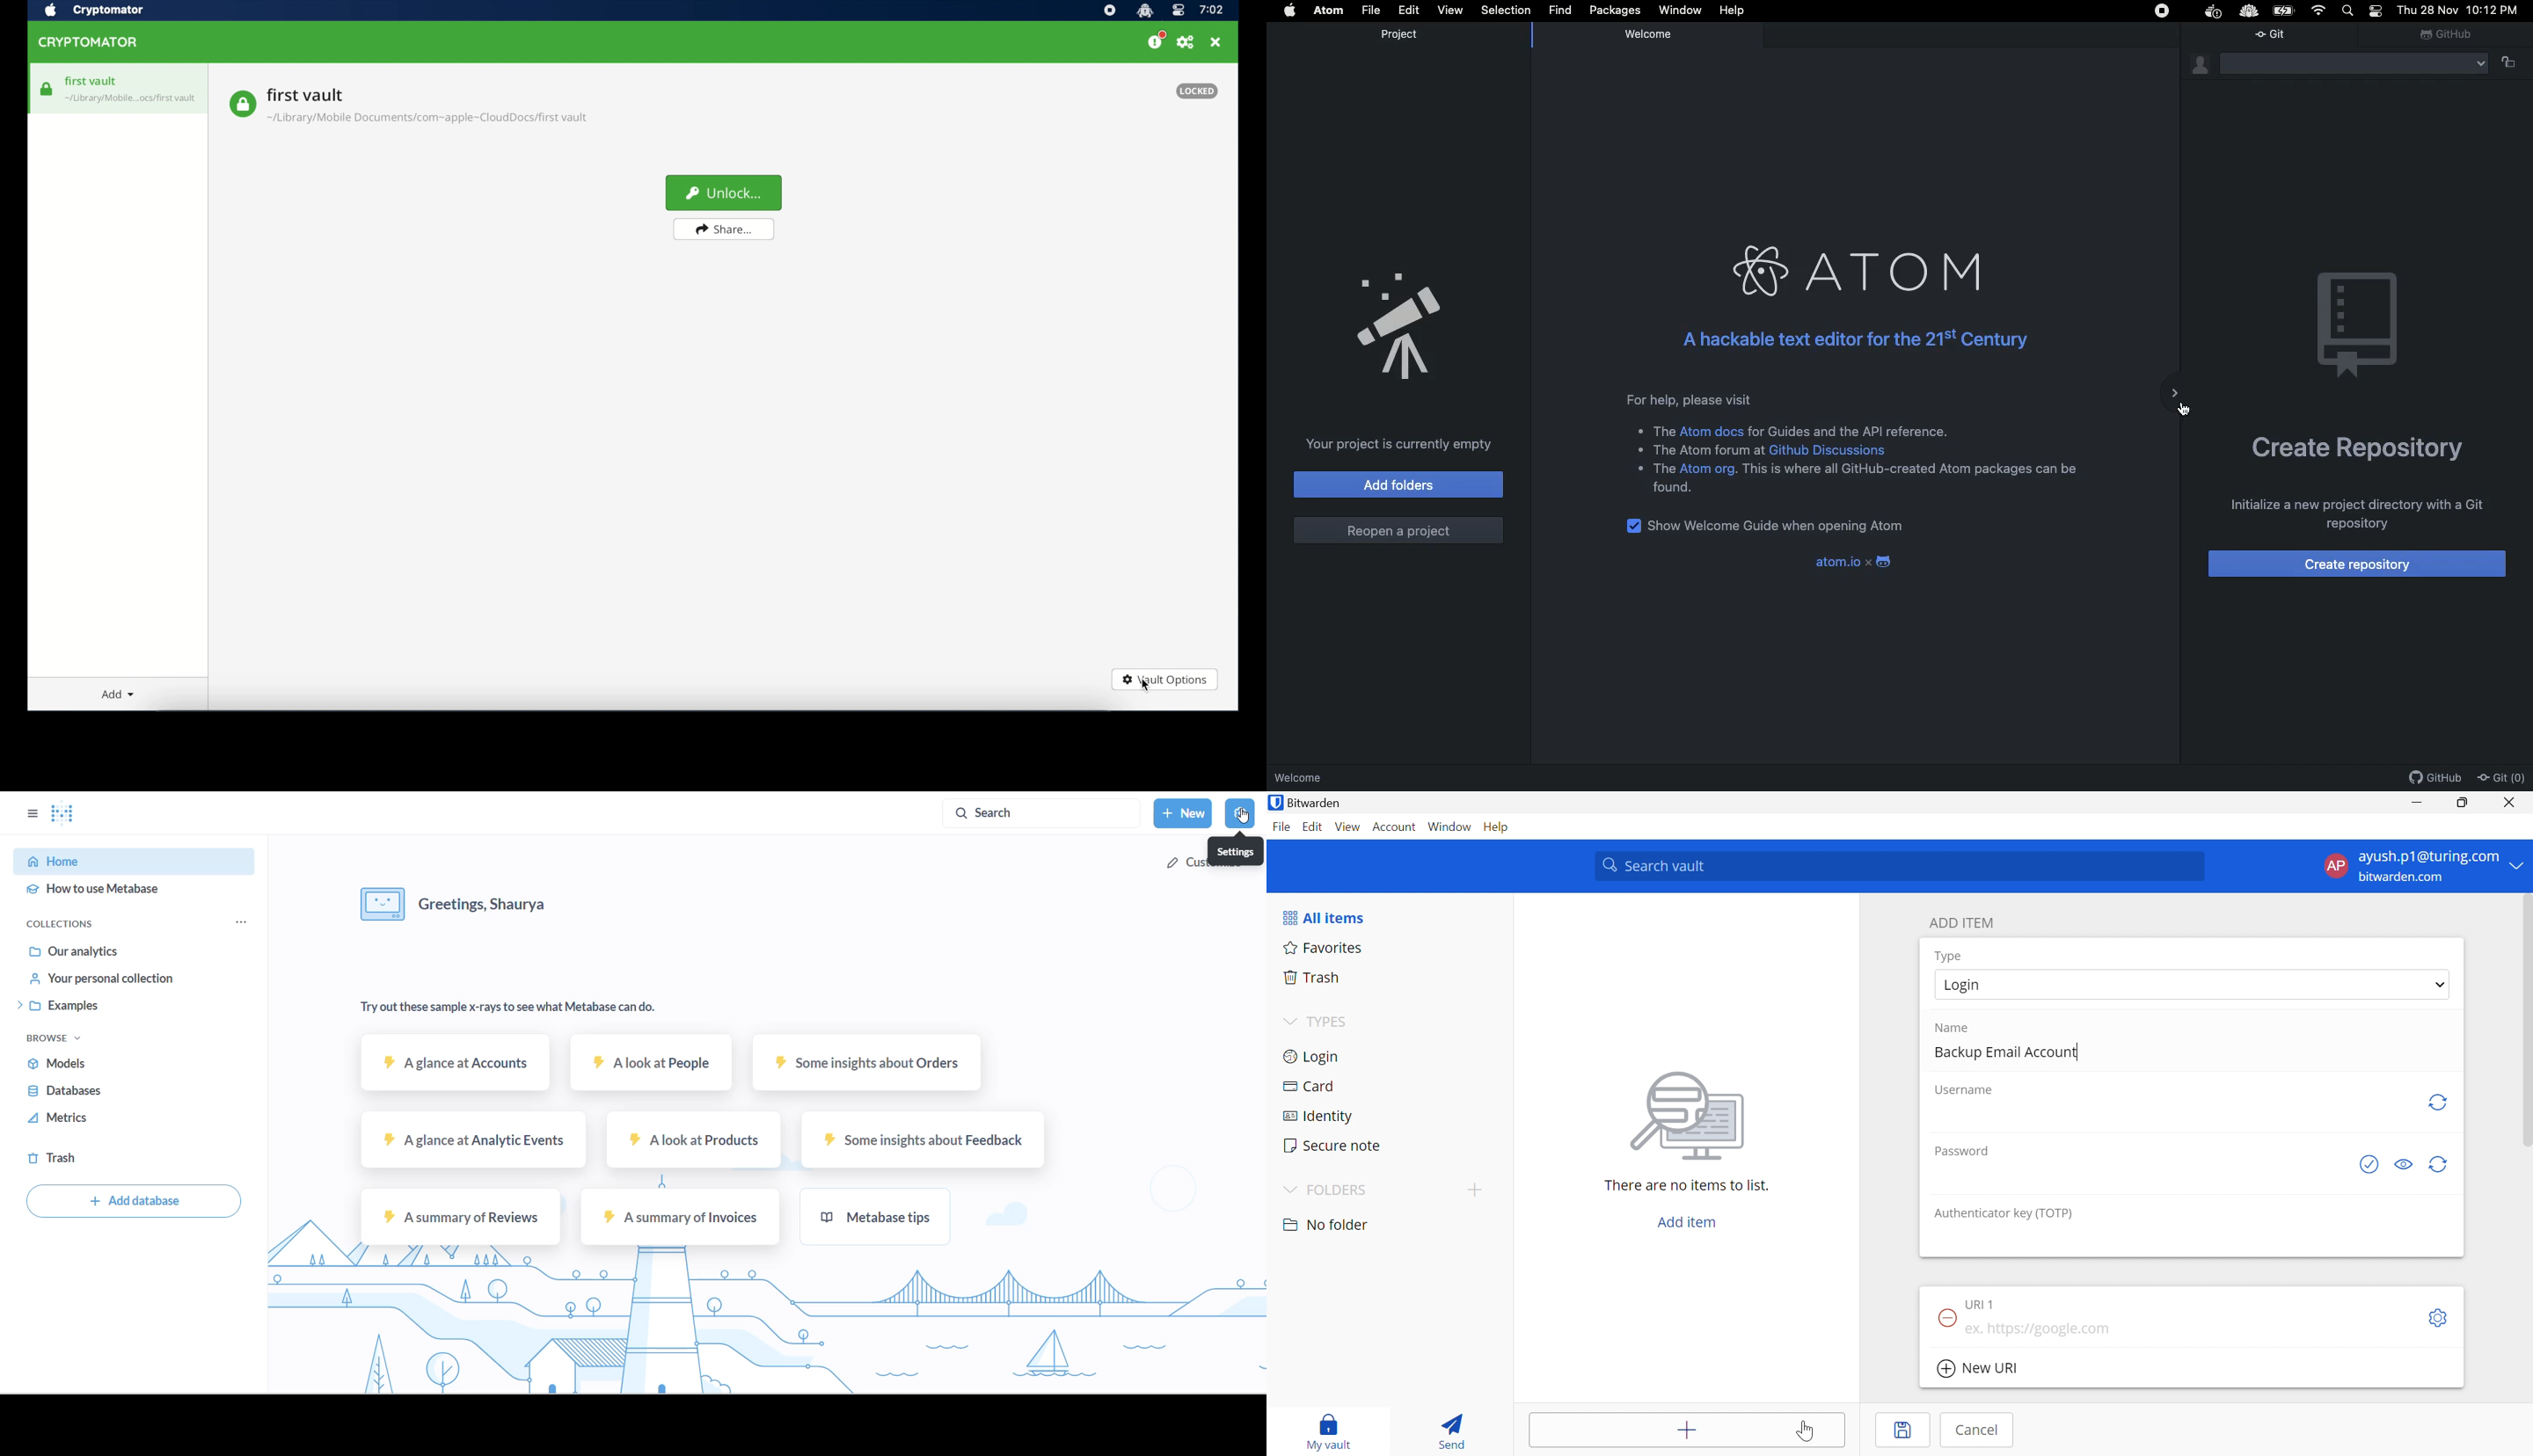 This screenshot has height=1456, width=2548. What do you see at coordinates (1144, 11) in the screenshot?
I see `cryptomator icon` at bounding box center [1144, 11].